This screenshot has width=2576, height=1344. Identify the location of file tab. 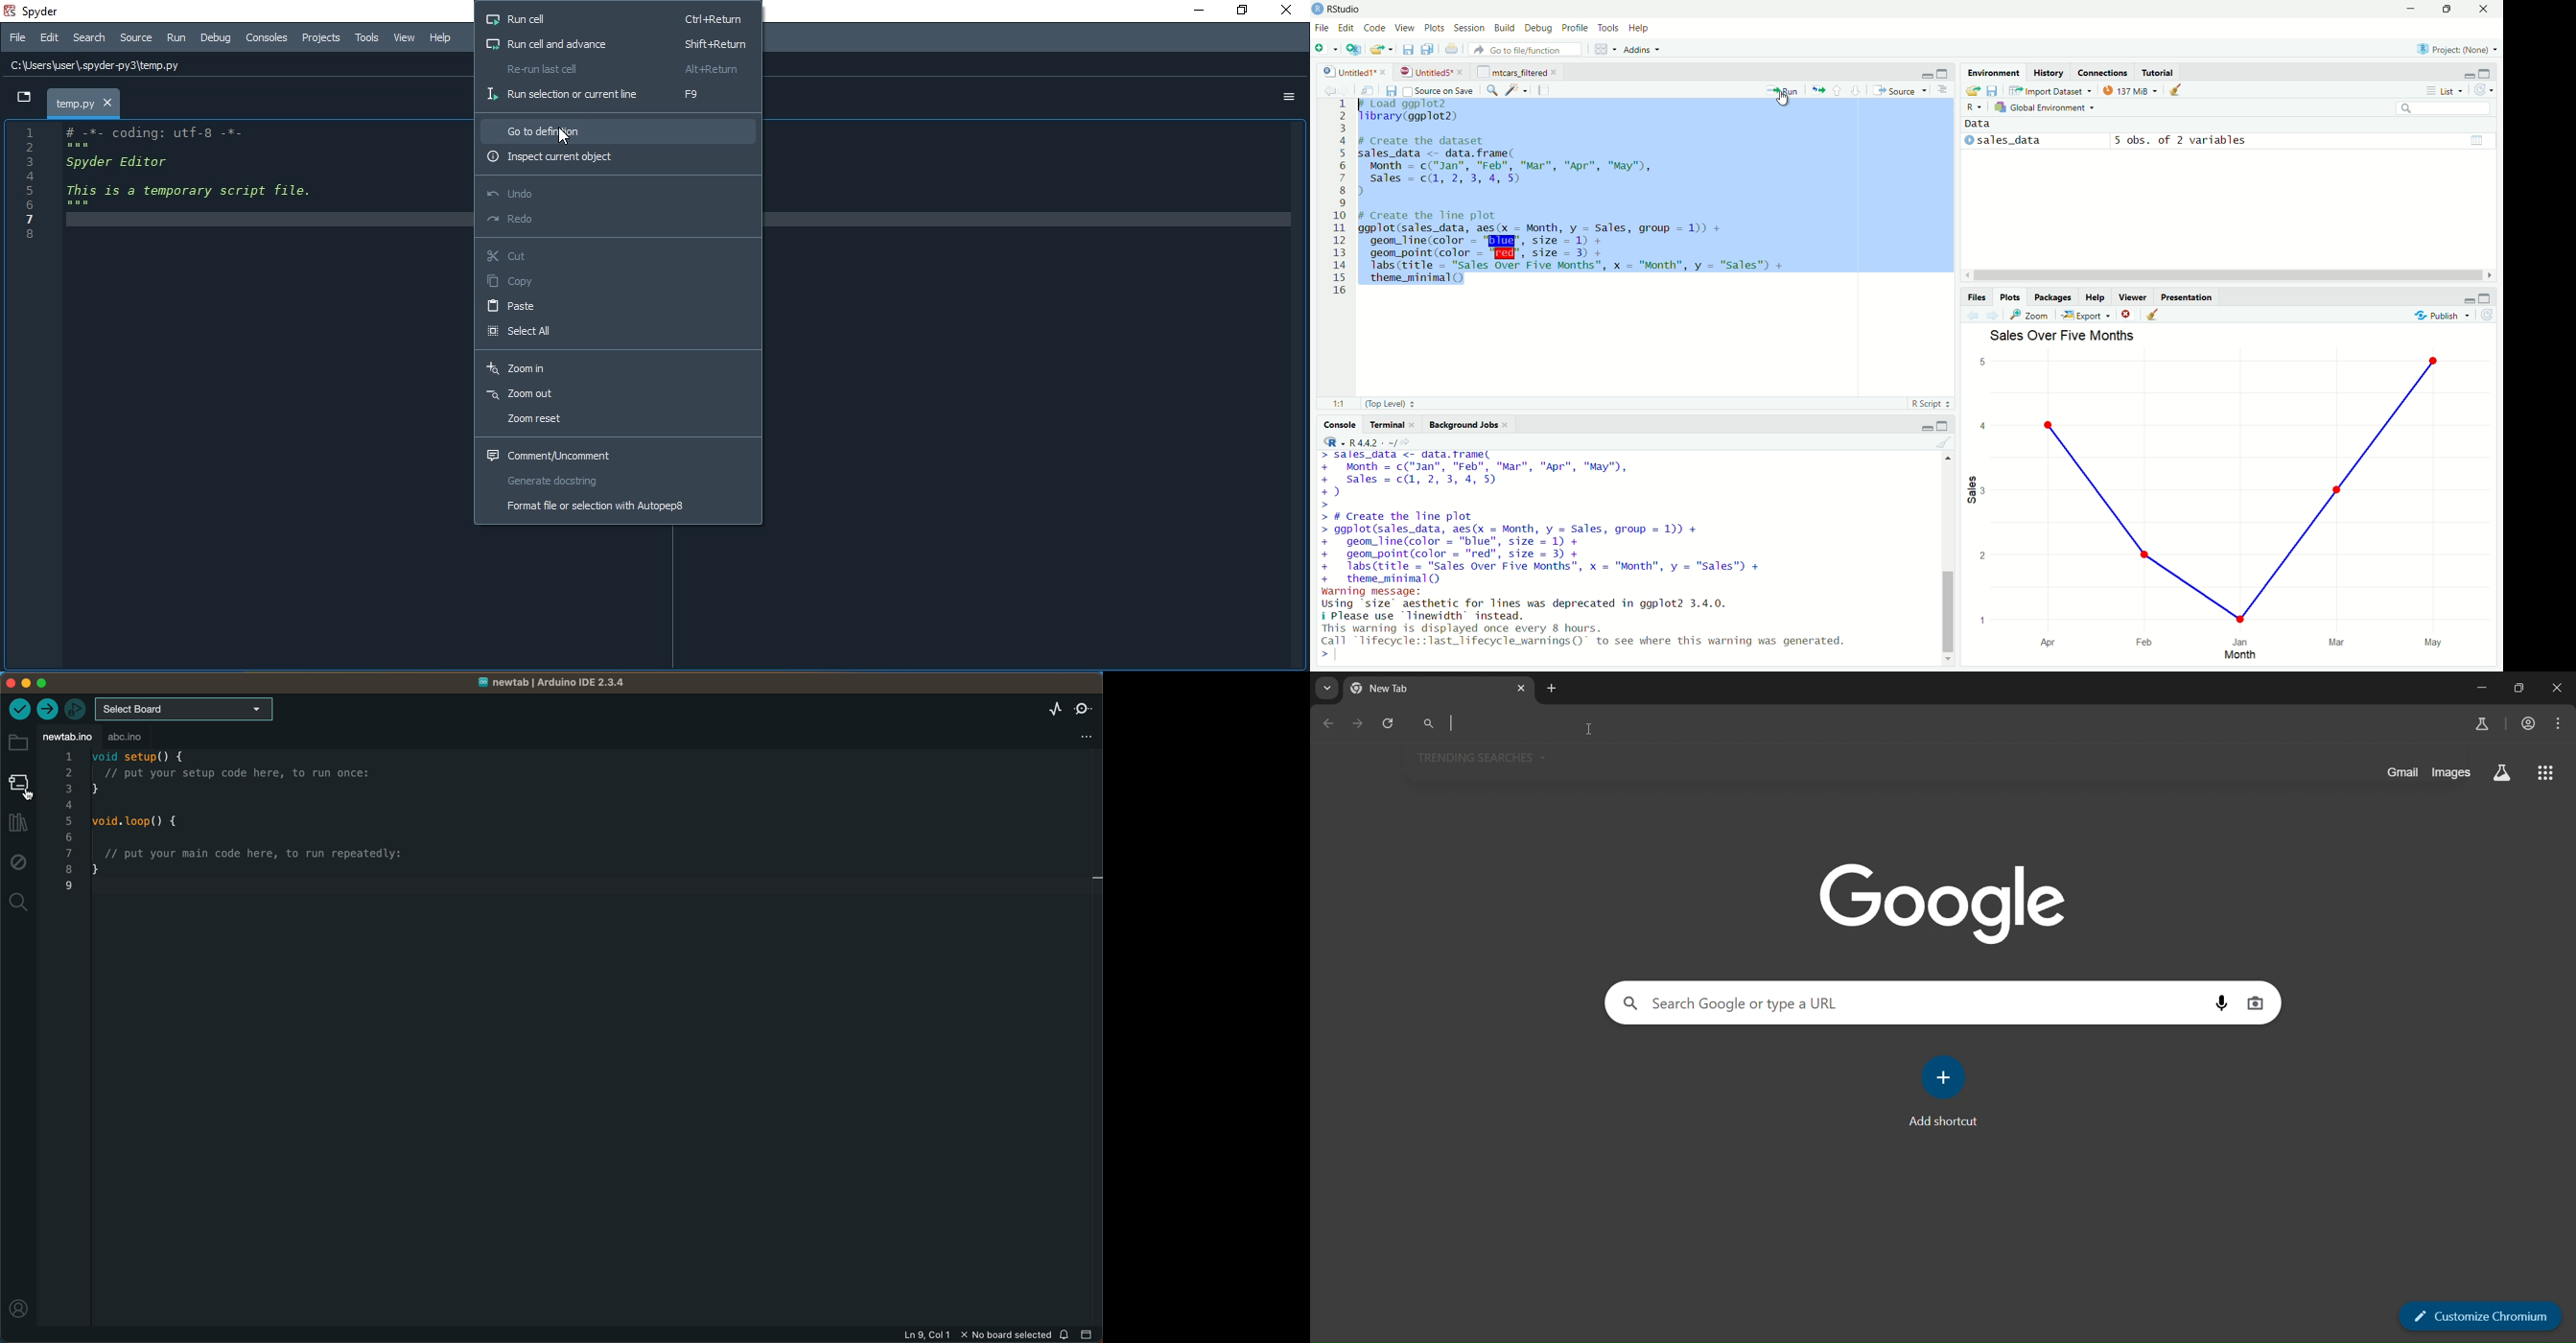
(69, 737).